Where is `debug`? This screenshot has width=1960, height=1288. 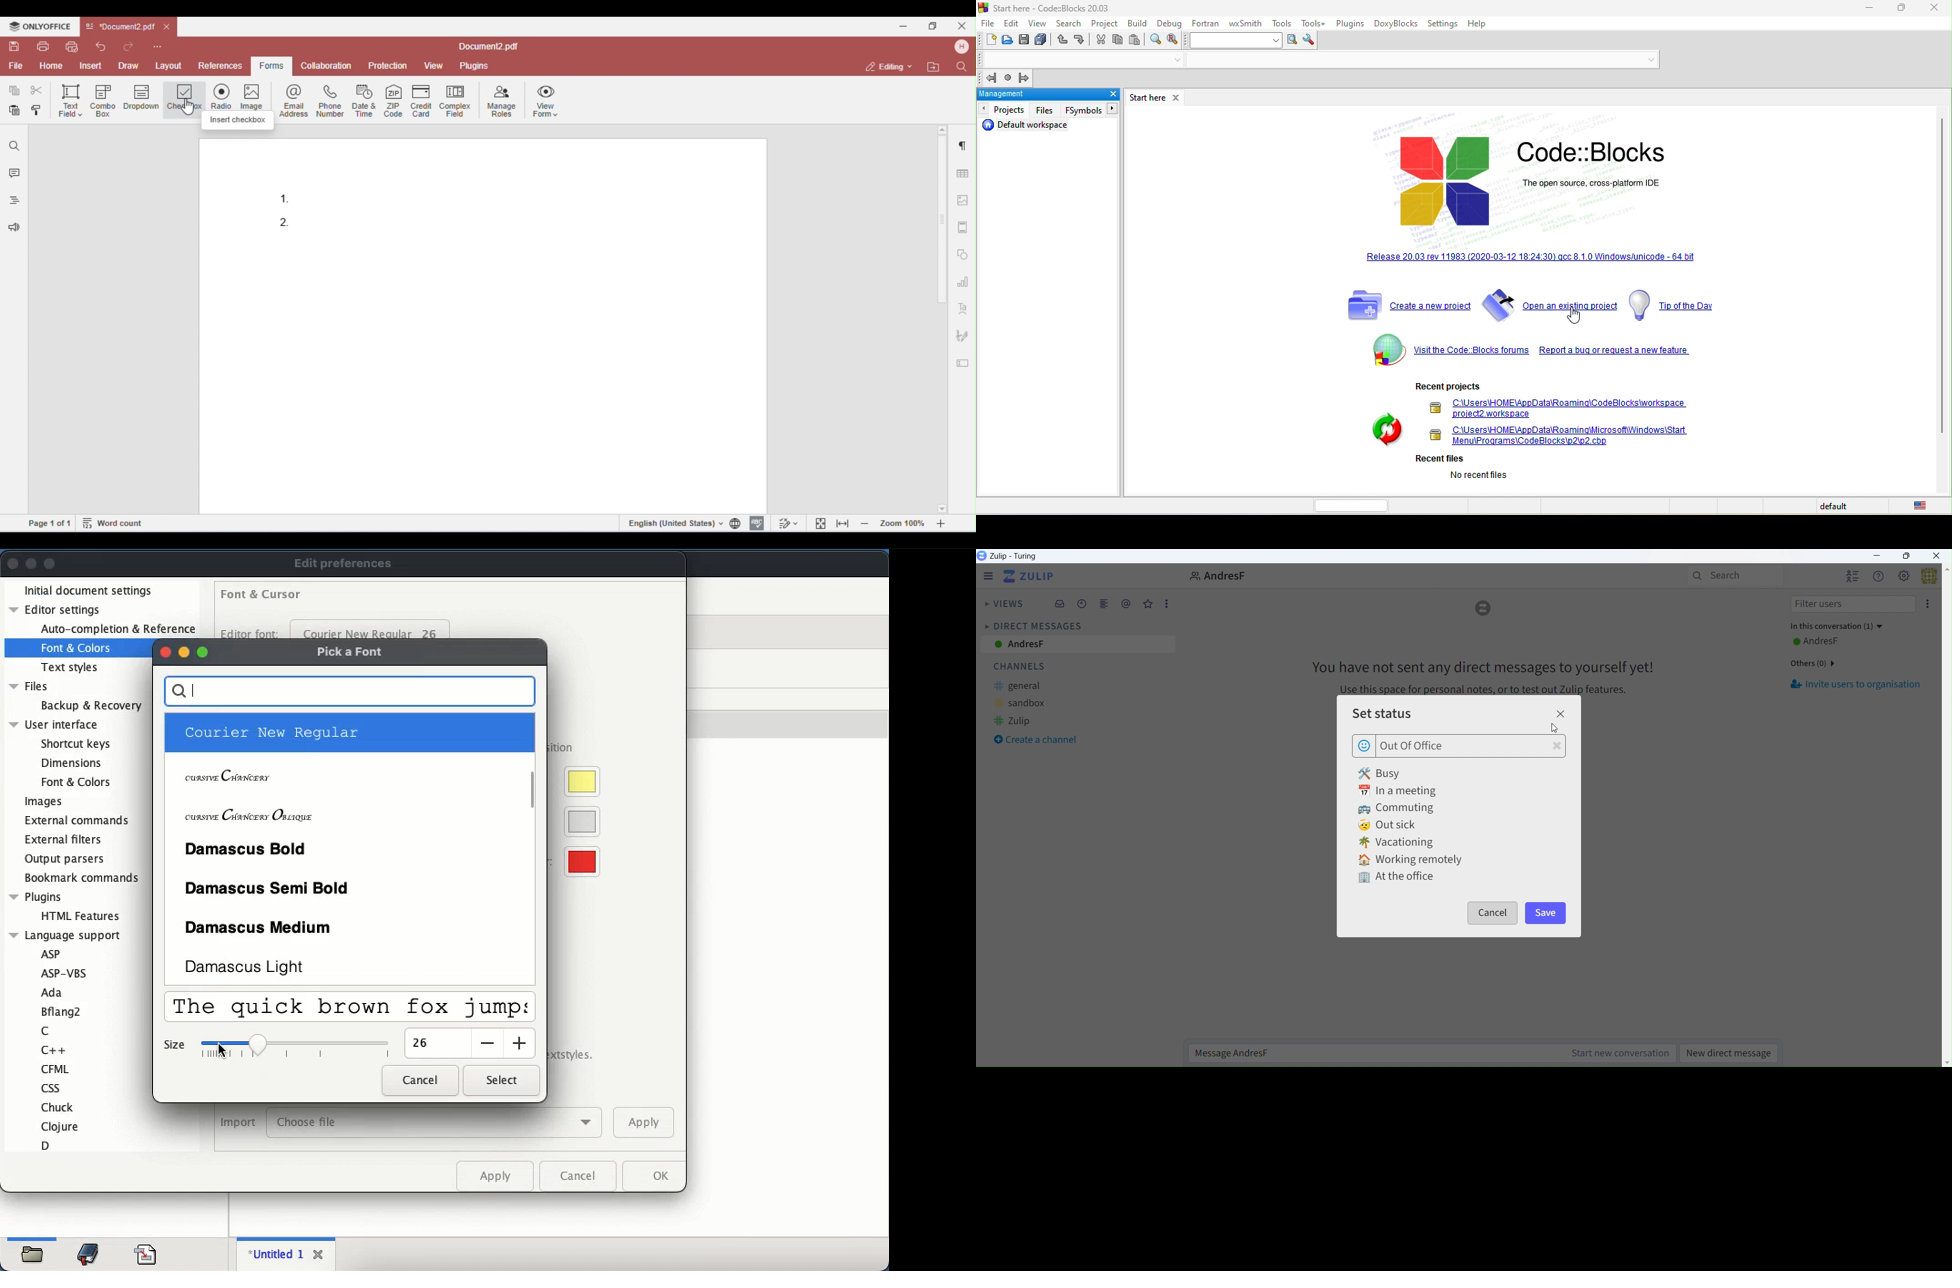
debug is located at coordinates (1170, 24).